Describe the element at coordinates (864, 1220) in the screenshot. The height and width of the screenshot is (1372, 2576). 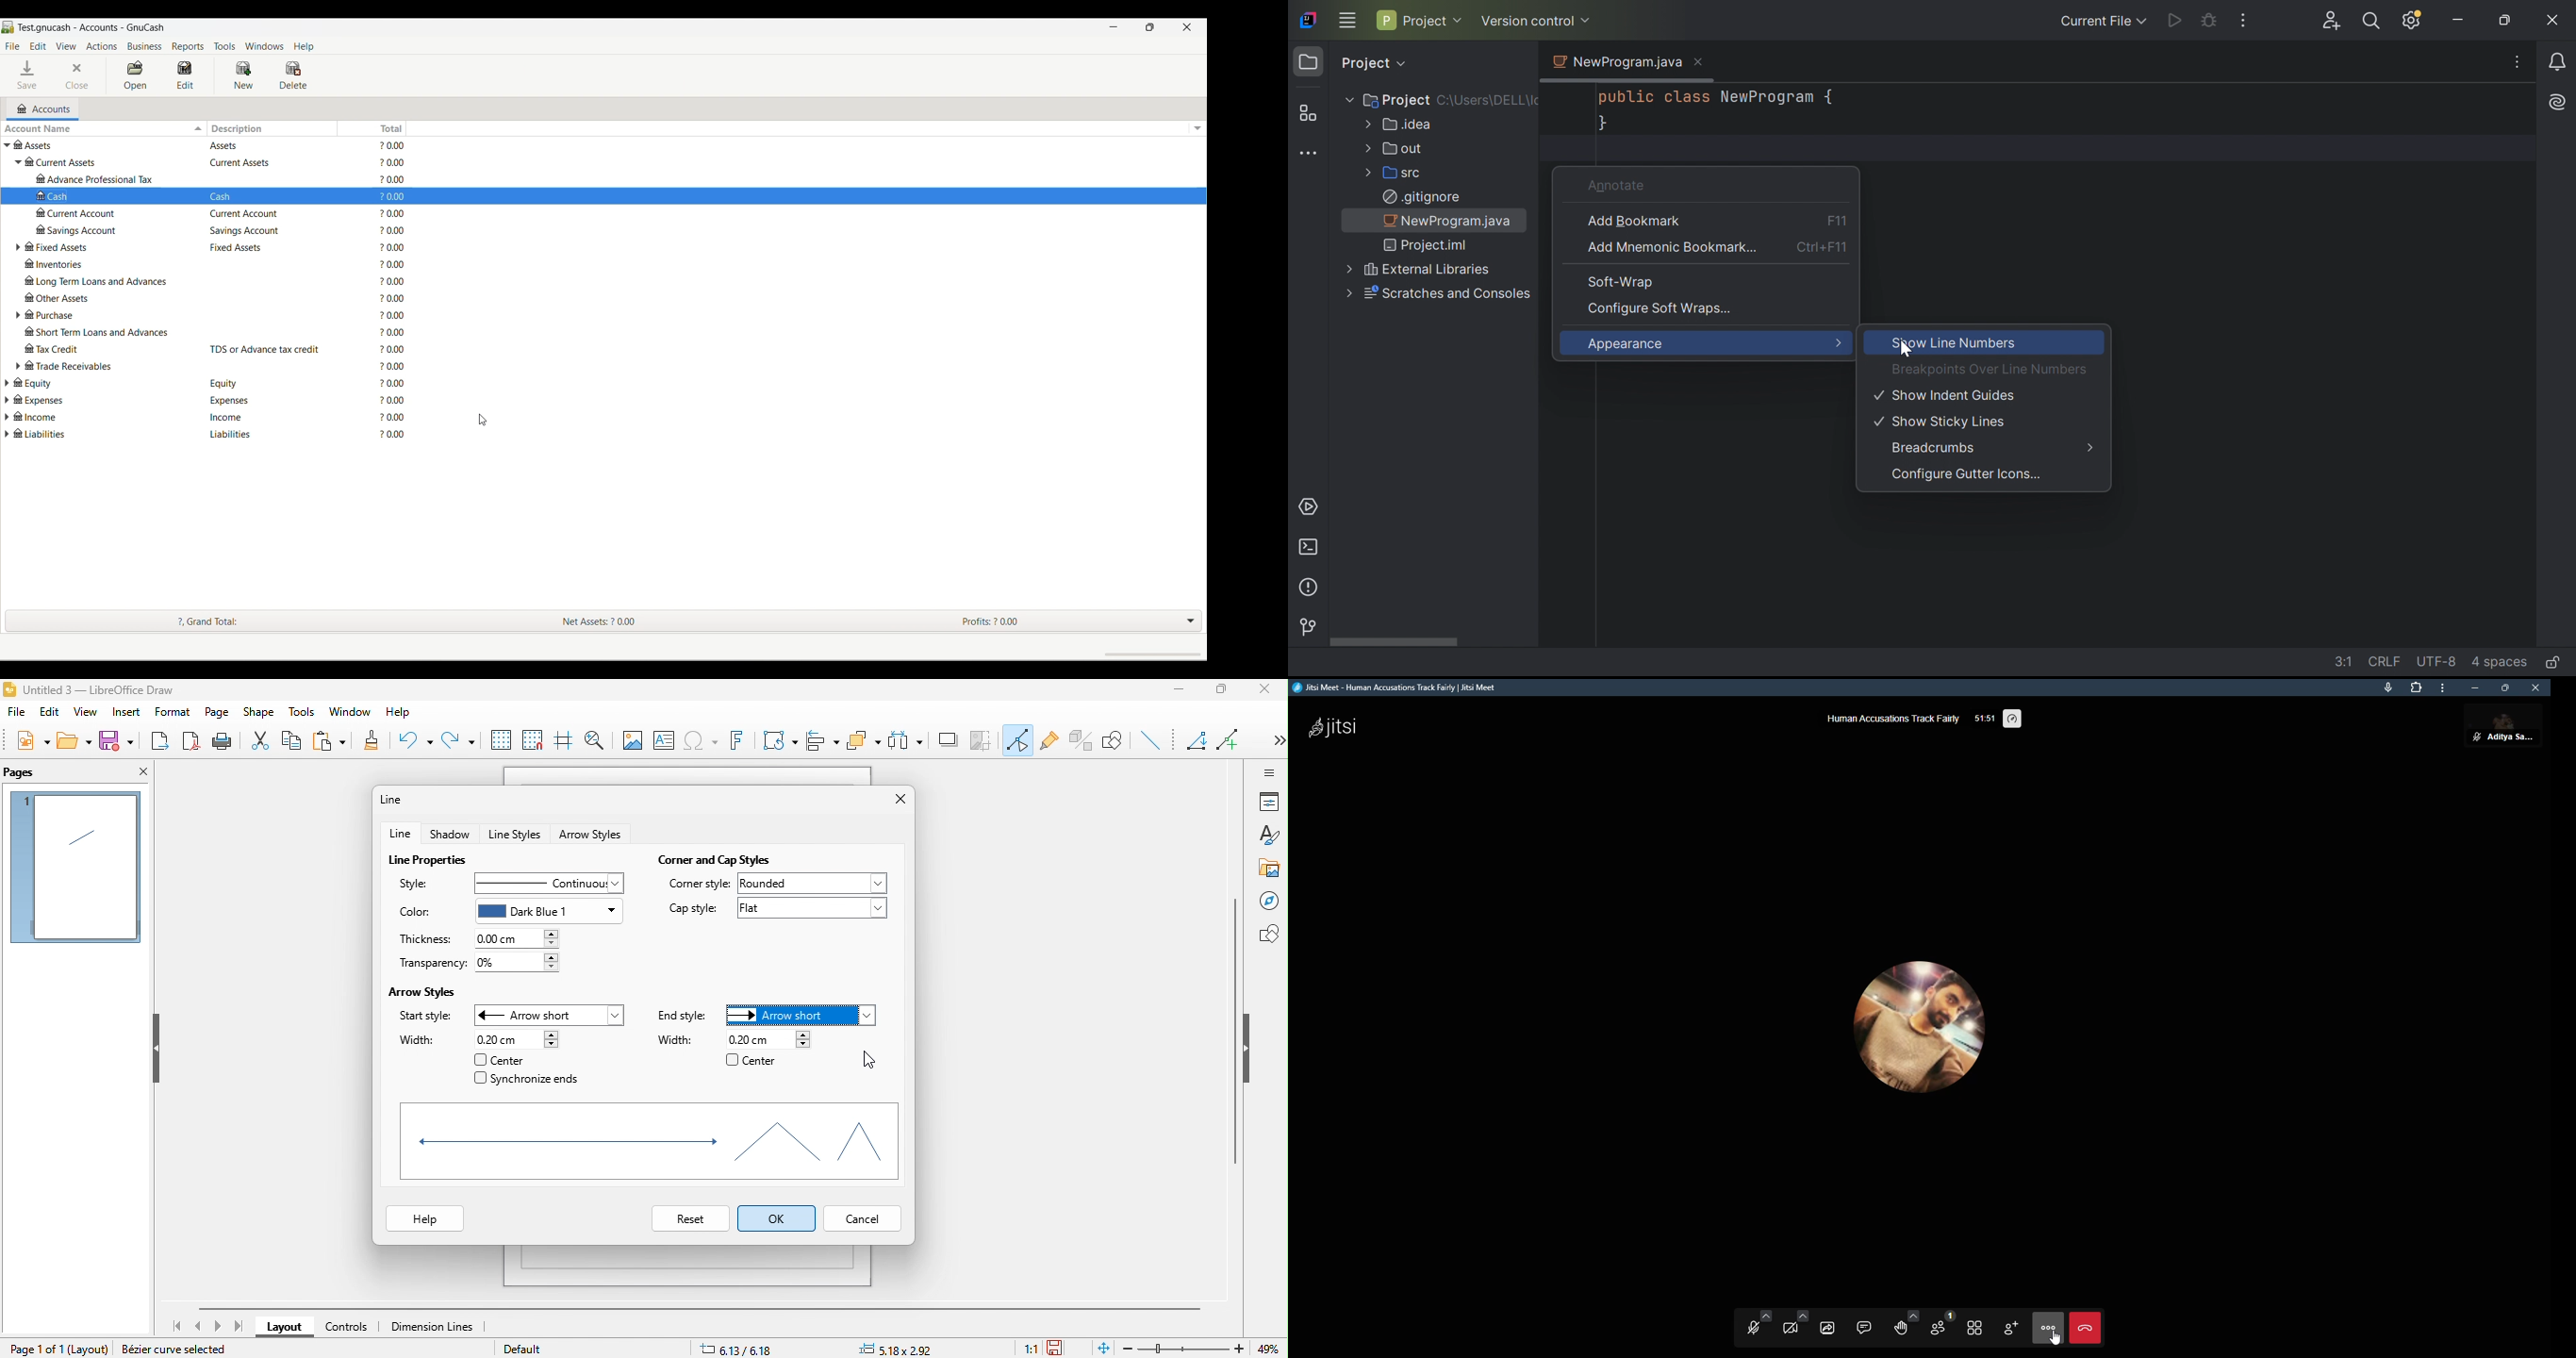
I see `cancel` at that location.